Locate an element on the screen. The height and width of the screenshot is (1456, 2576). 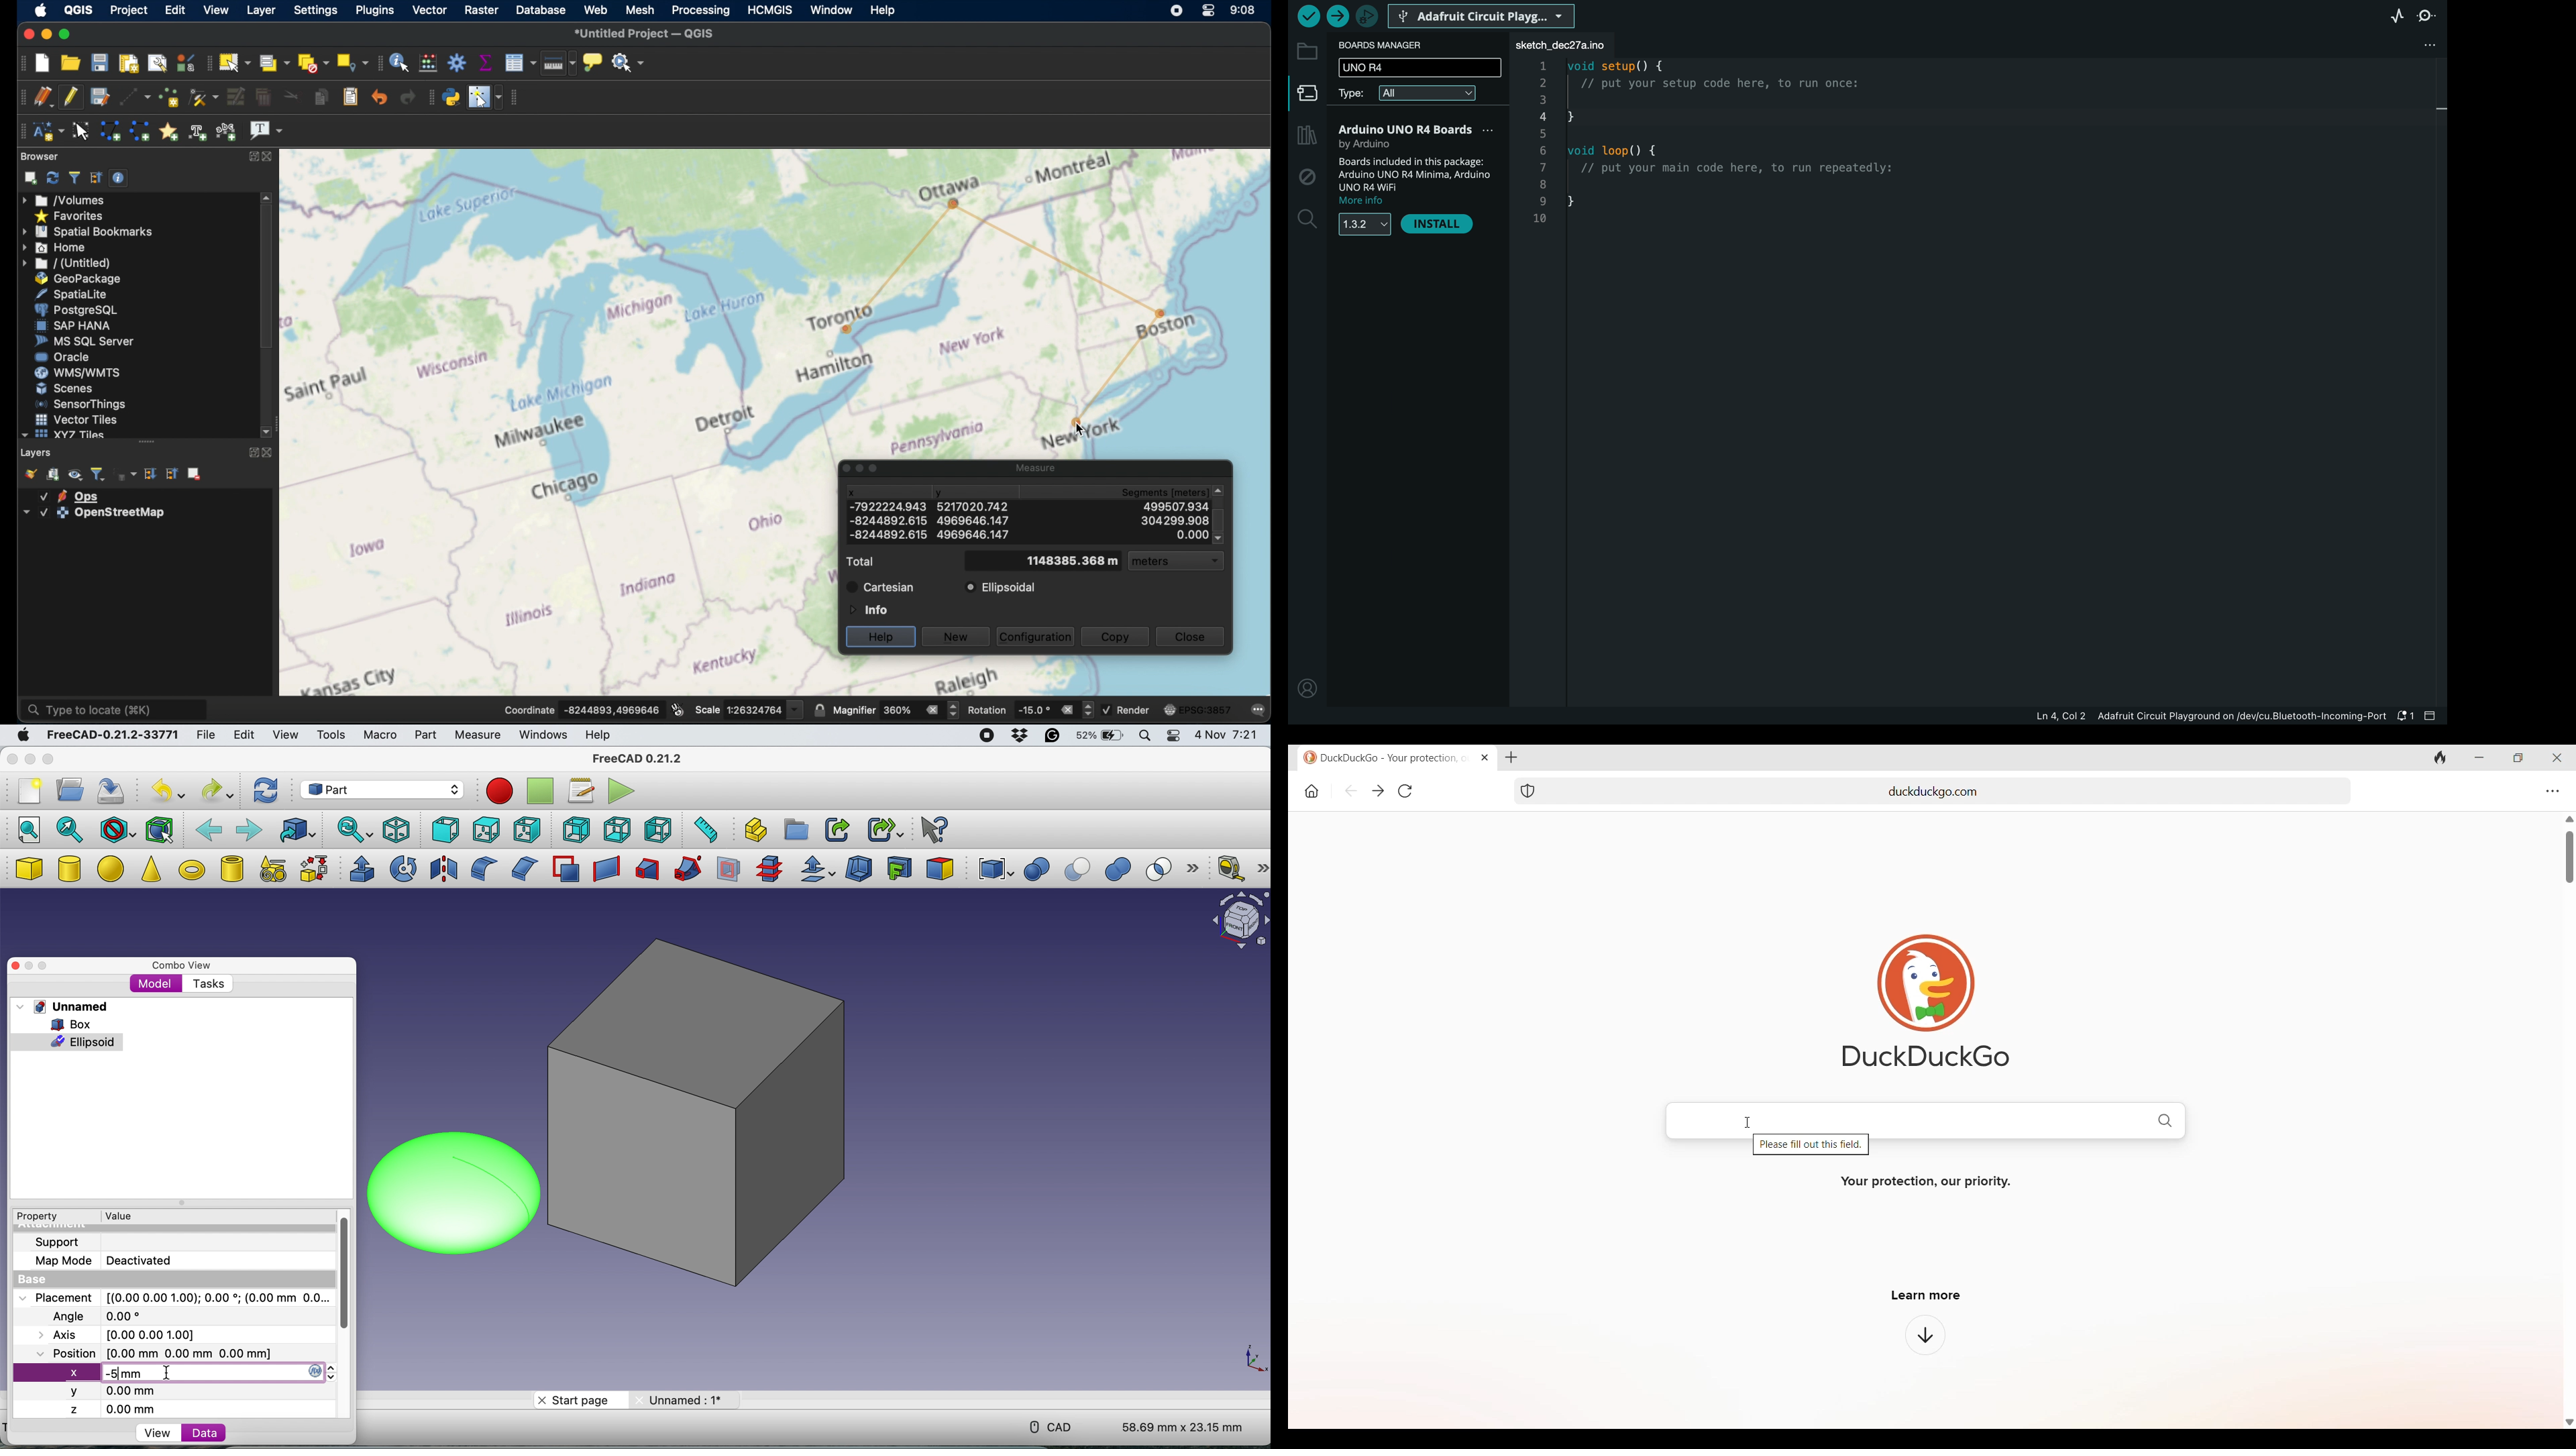
xyzzy tiles is located at coordinates (63, 435).